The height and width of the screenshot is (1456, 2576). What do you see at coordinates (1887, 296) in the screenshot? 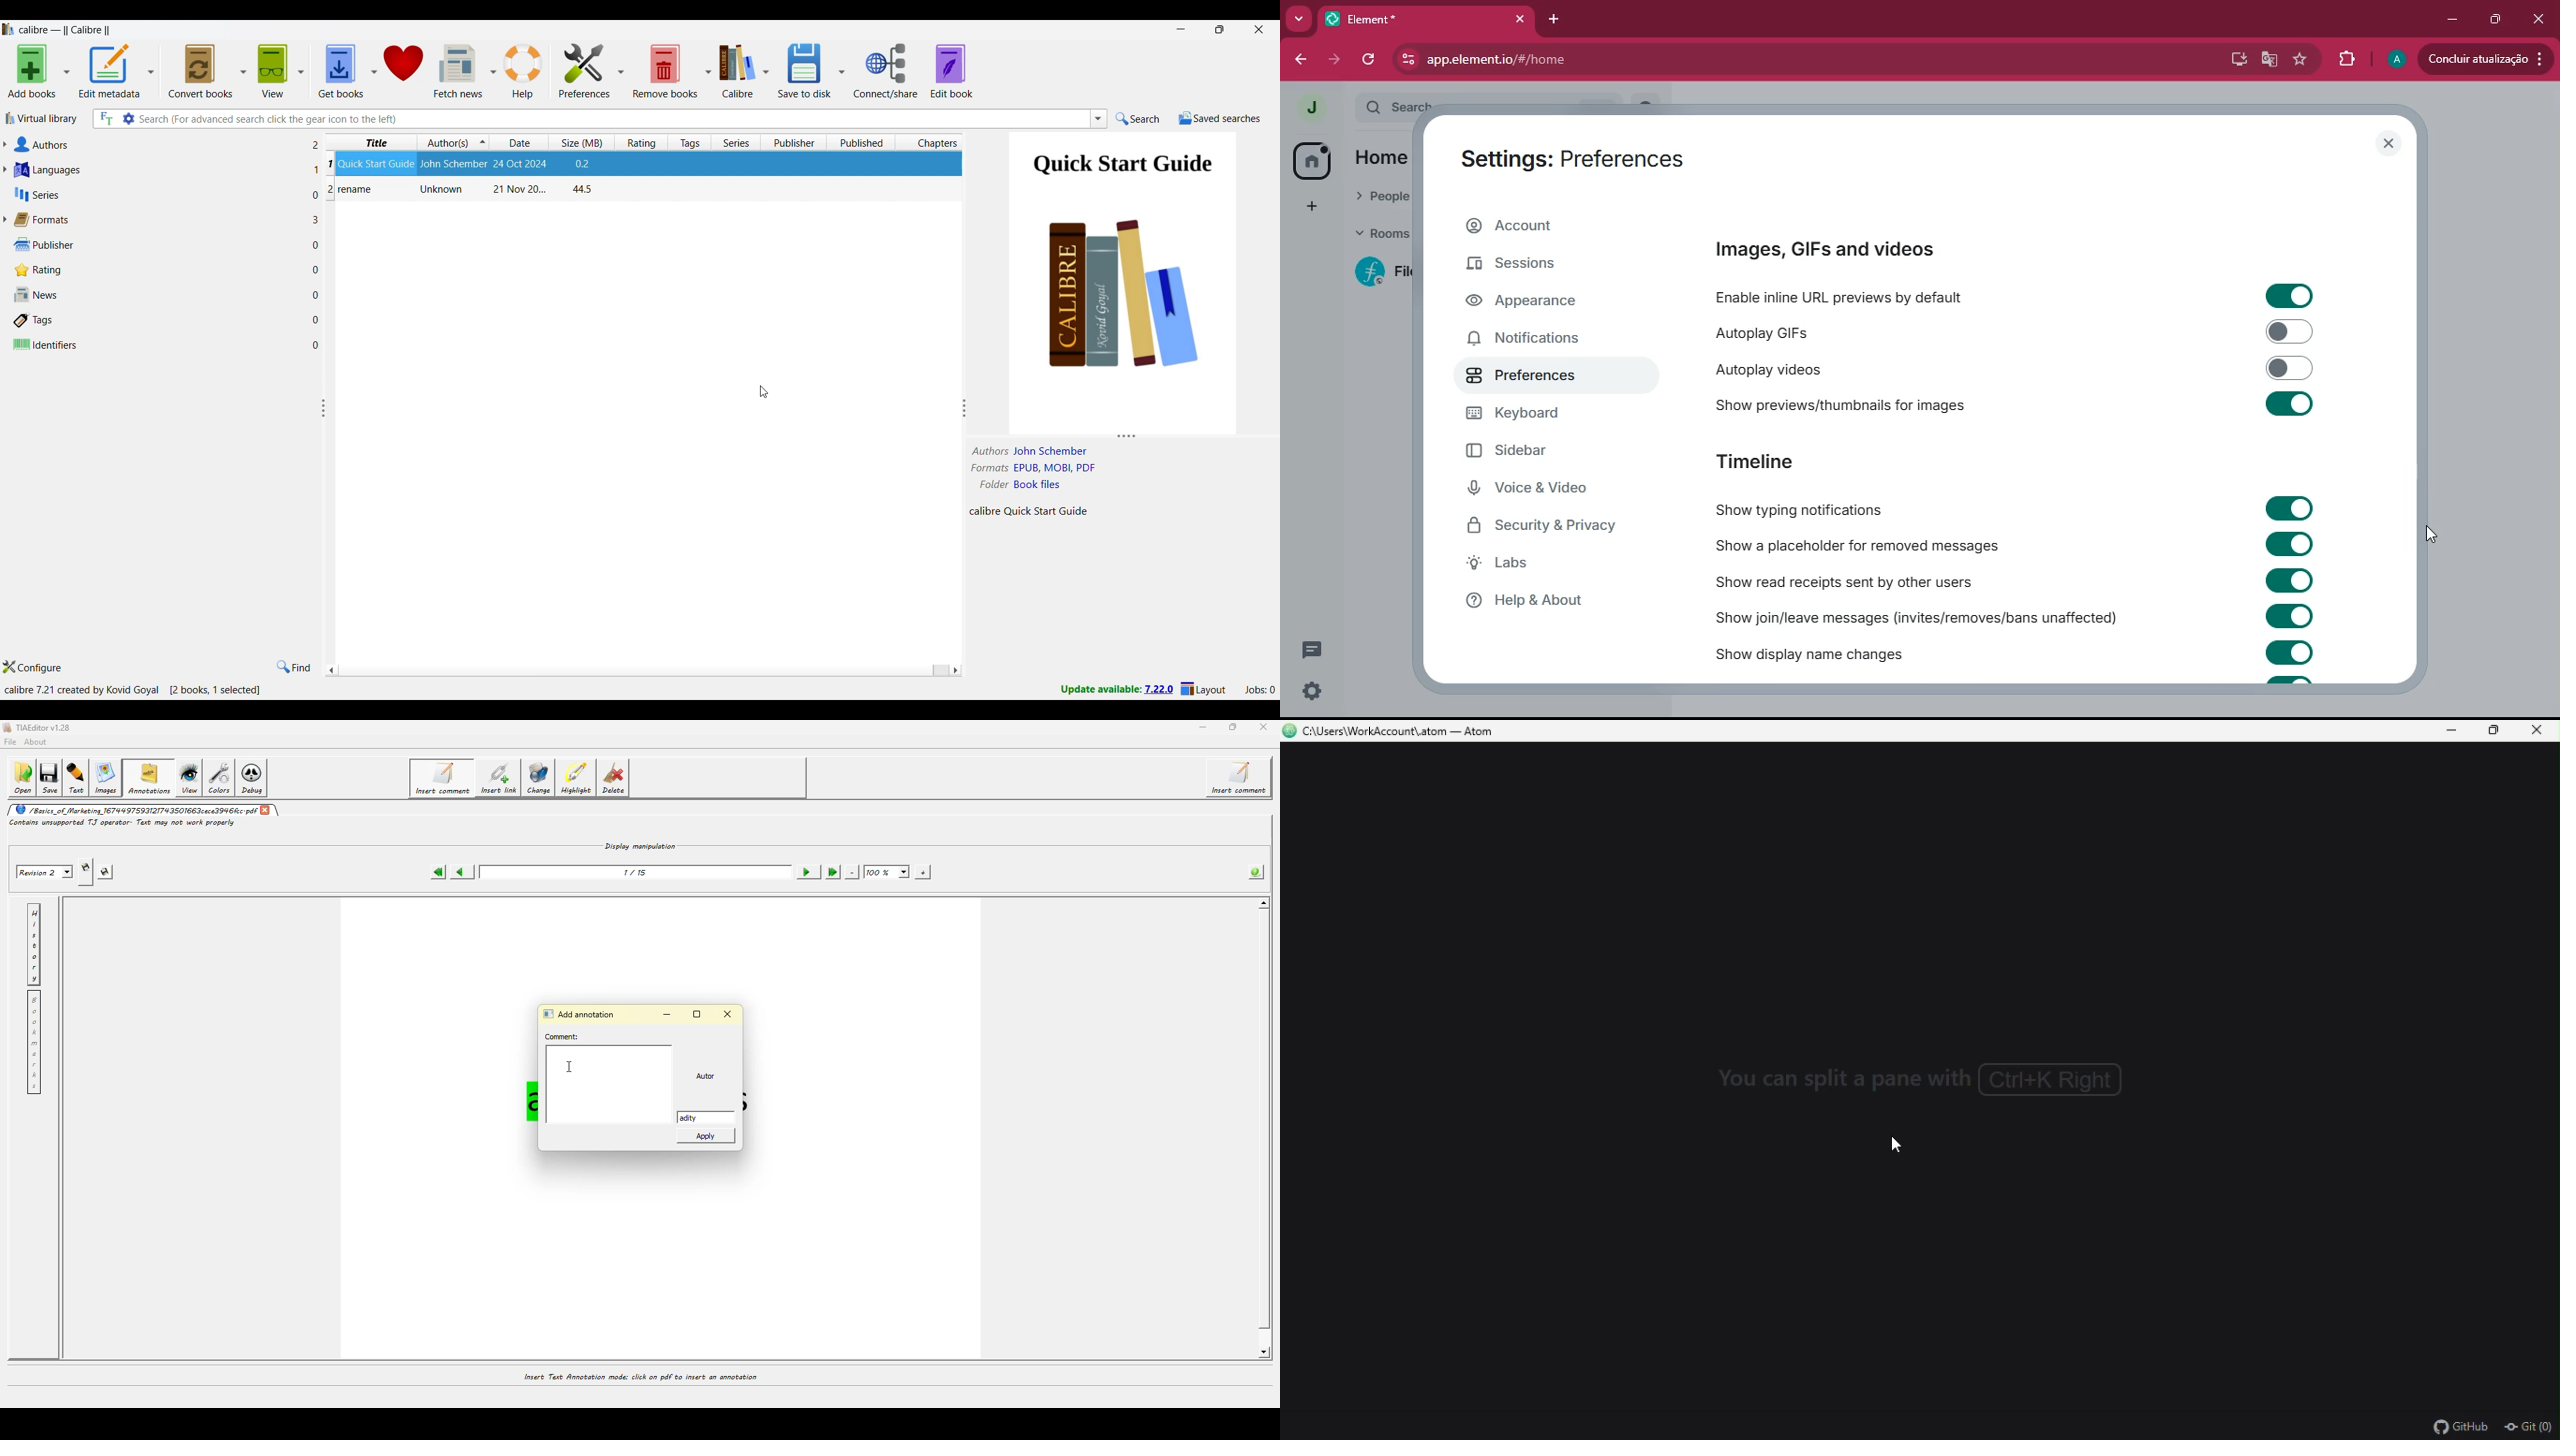
I see `enable inline URL previews by default` at bounding box center [1887, 296].